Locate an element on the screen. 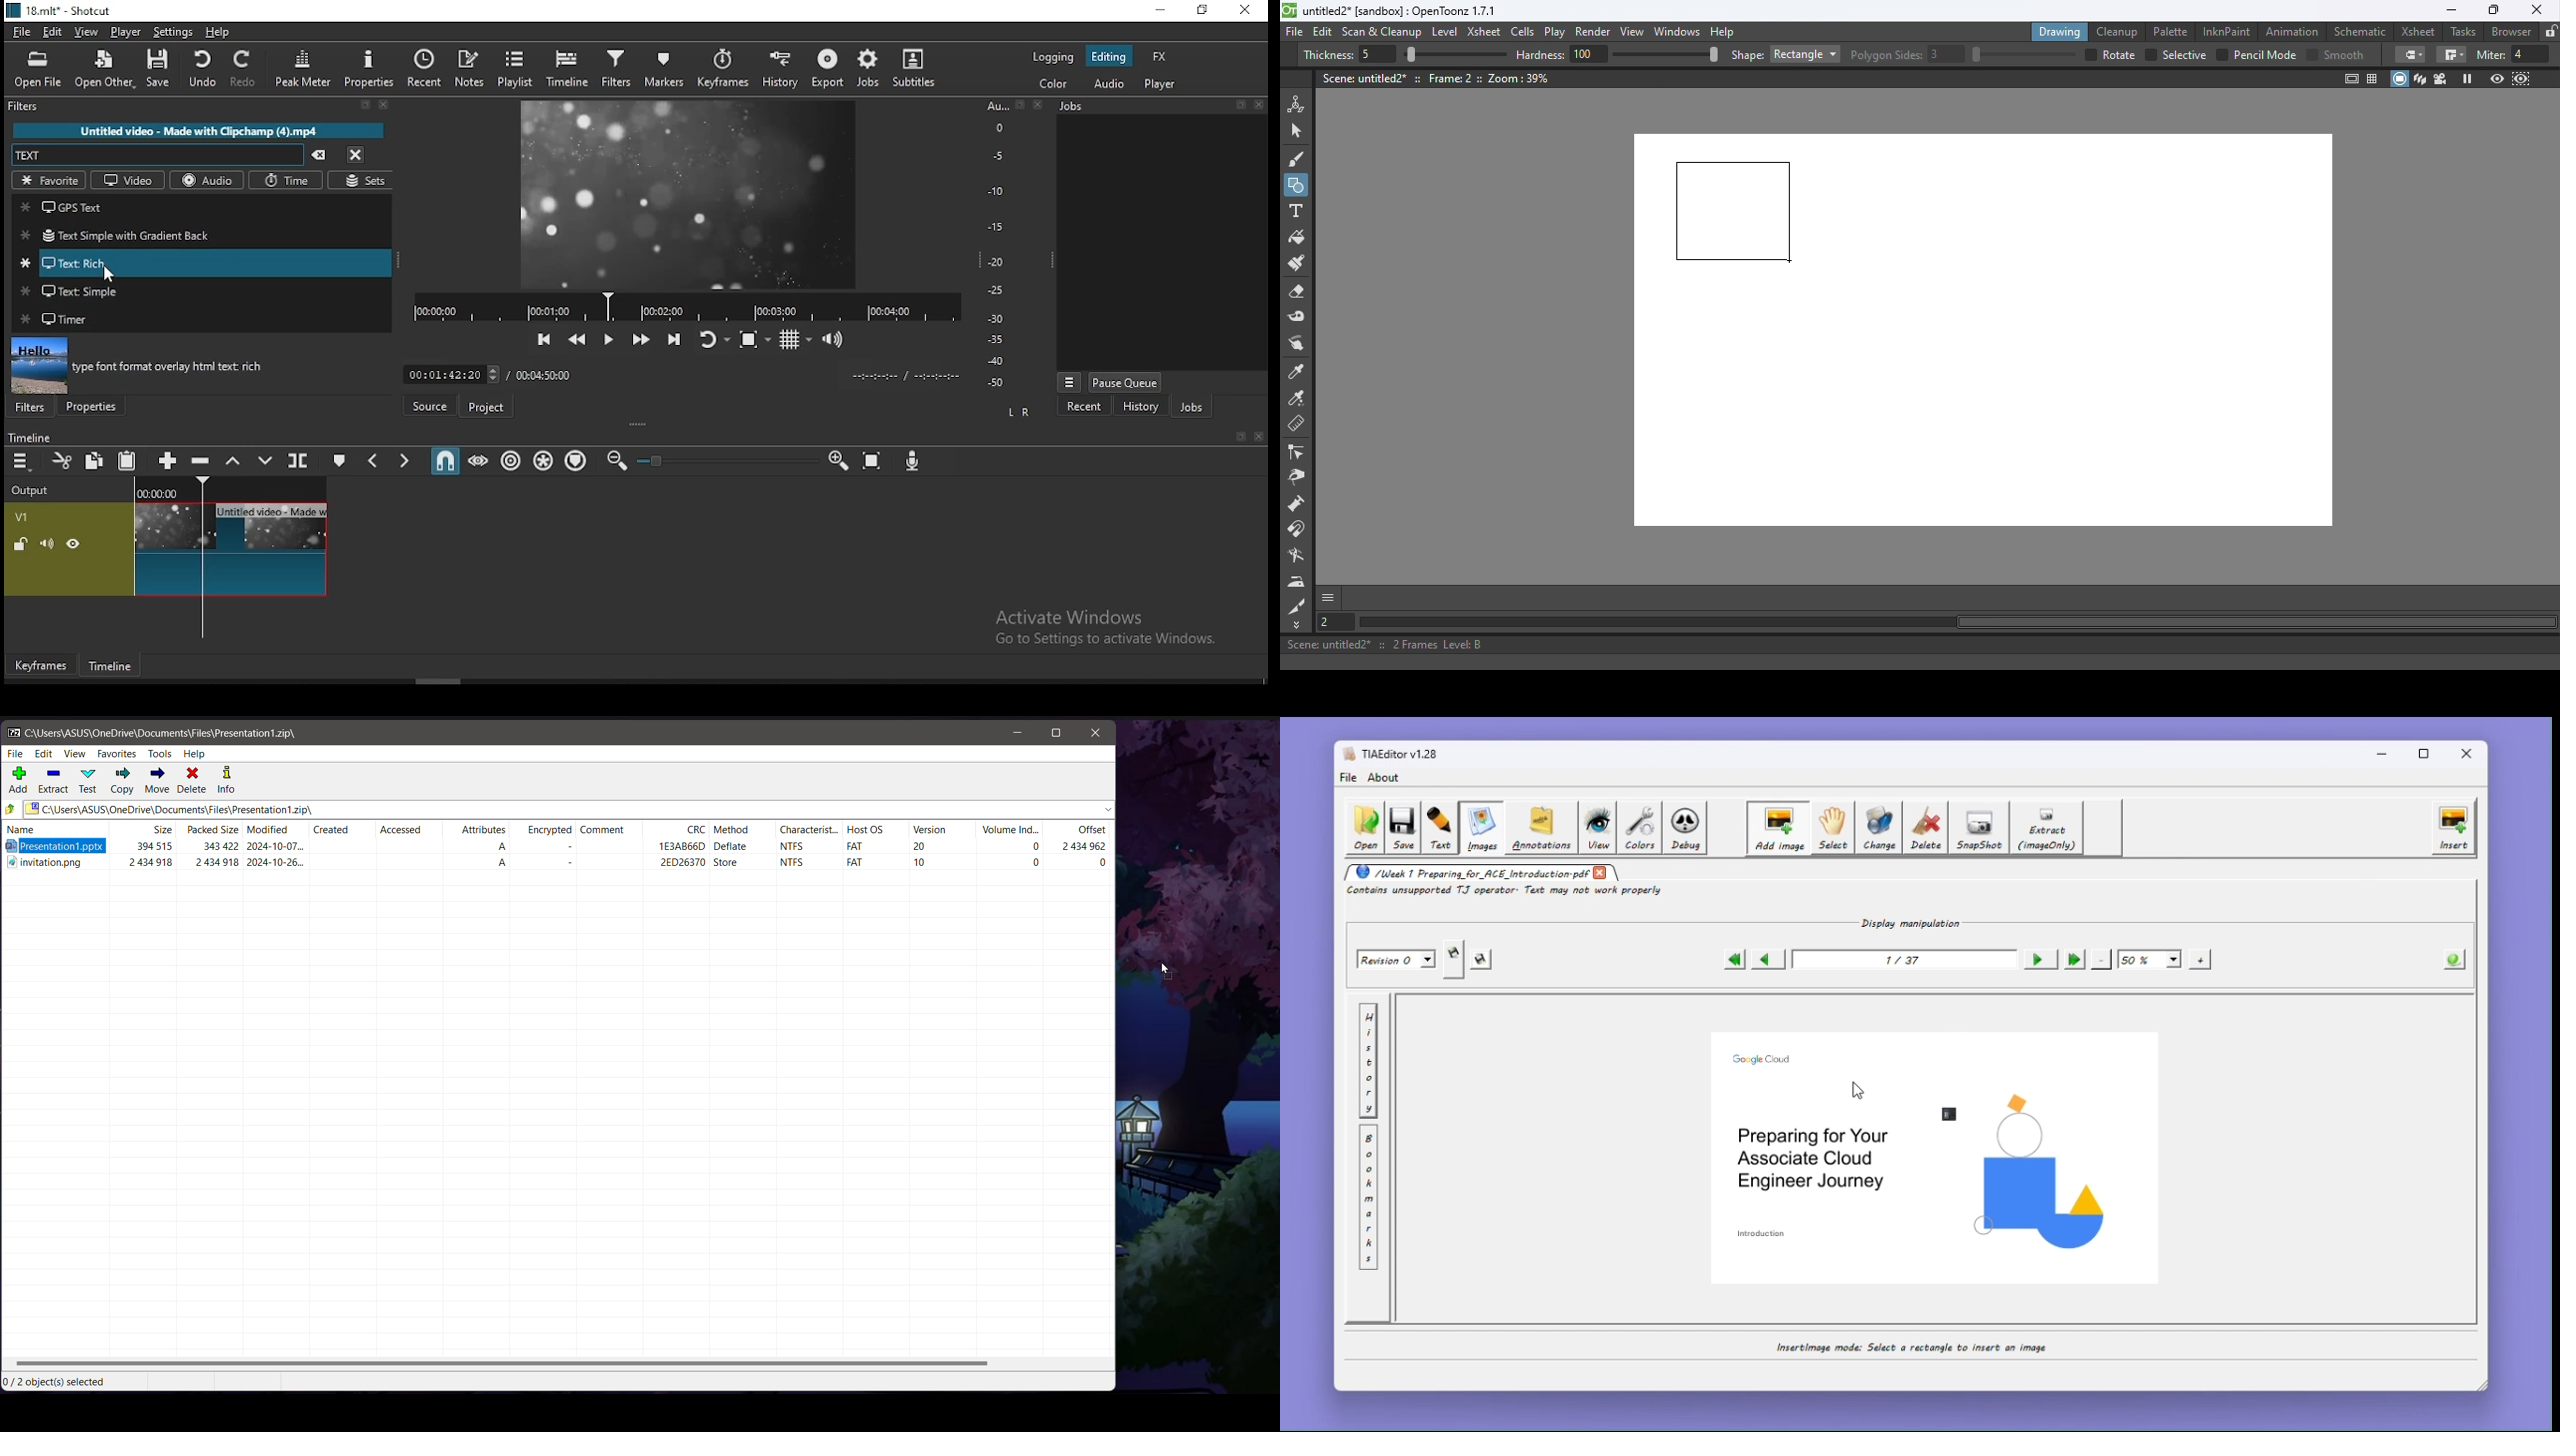 This screenshot has width=2576, height=1456. Untitled video - Made with Clipchamp (4).mp4 is located at coordinates (199, 130).